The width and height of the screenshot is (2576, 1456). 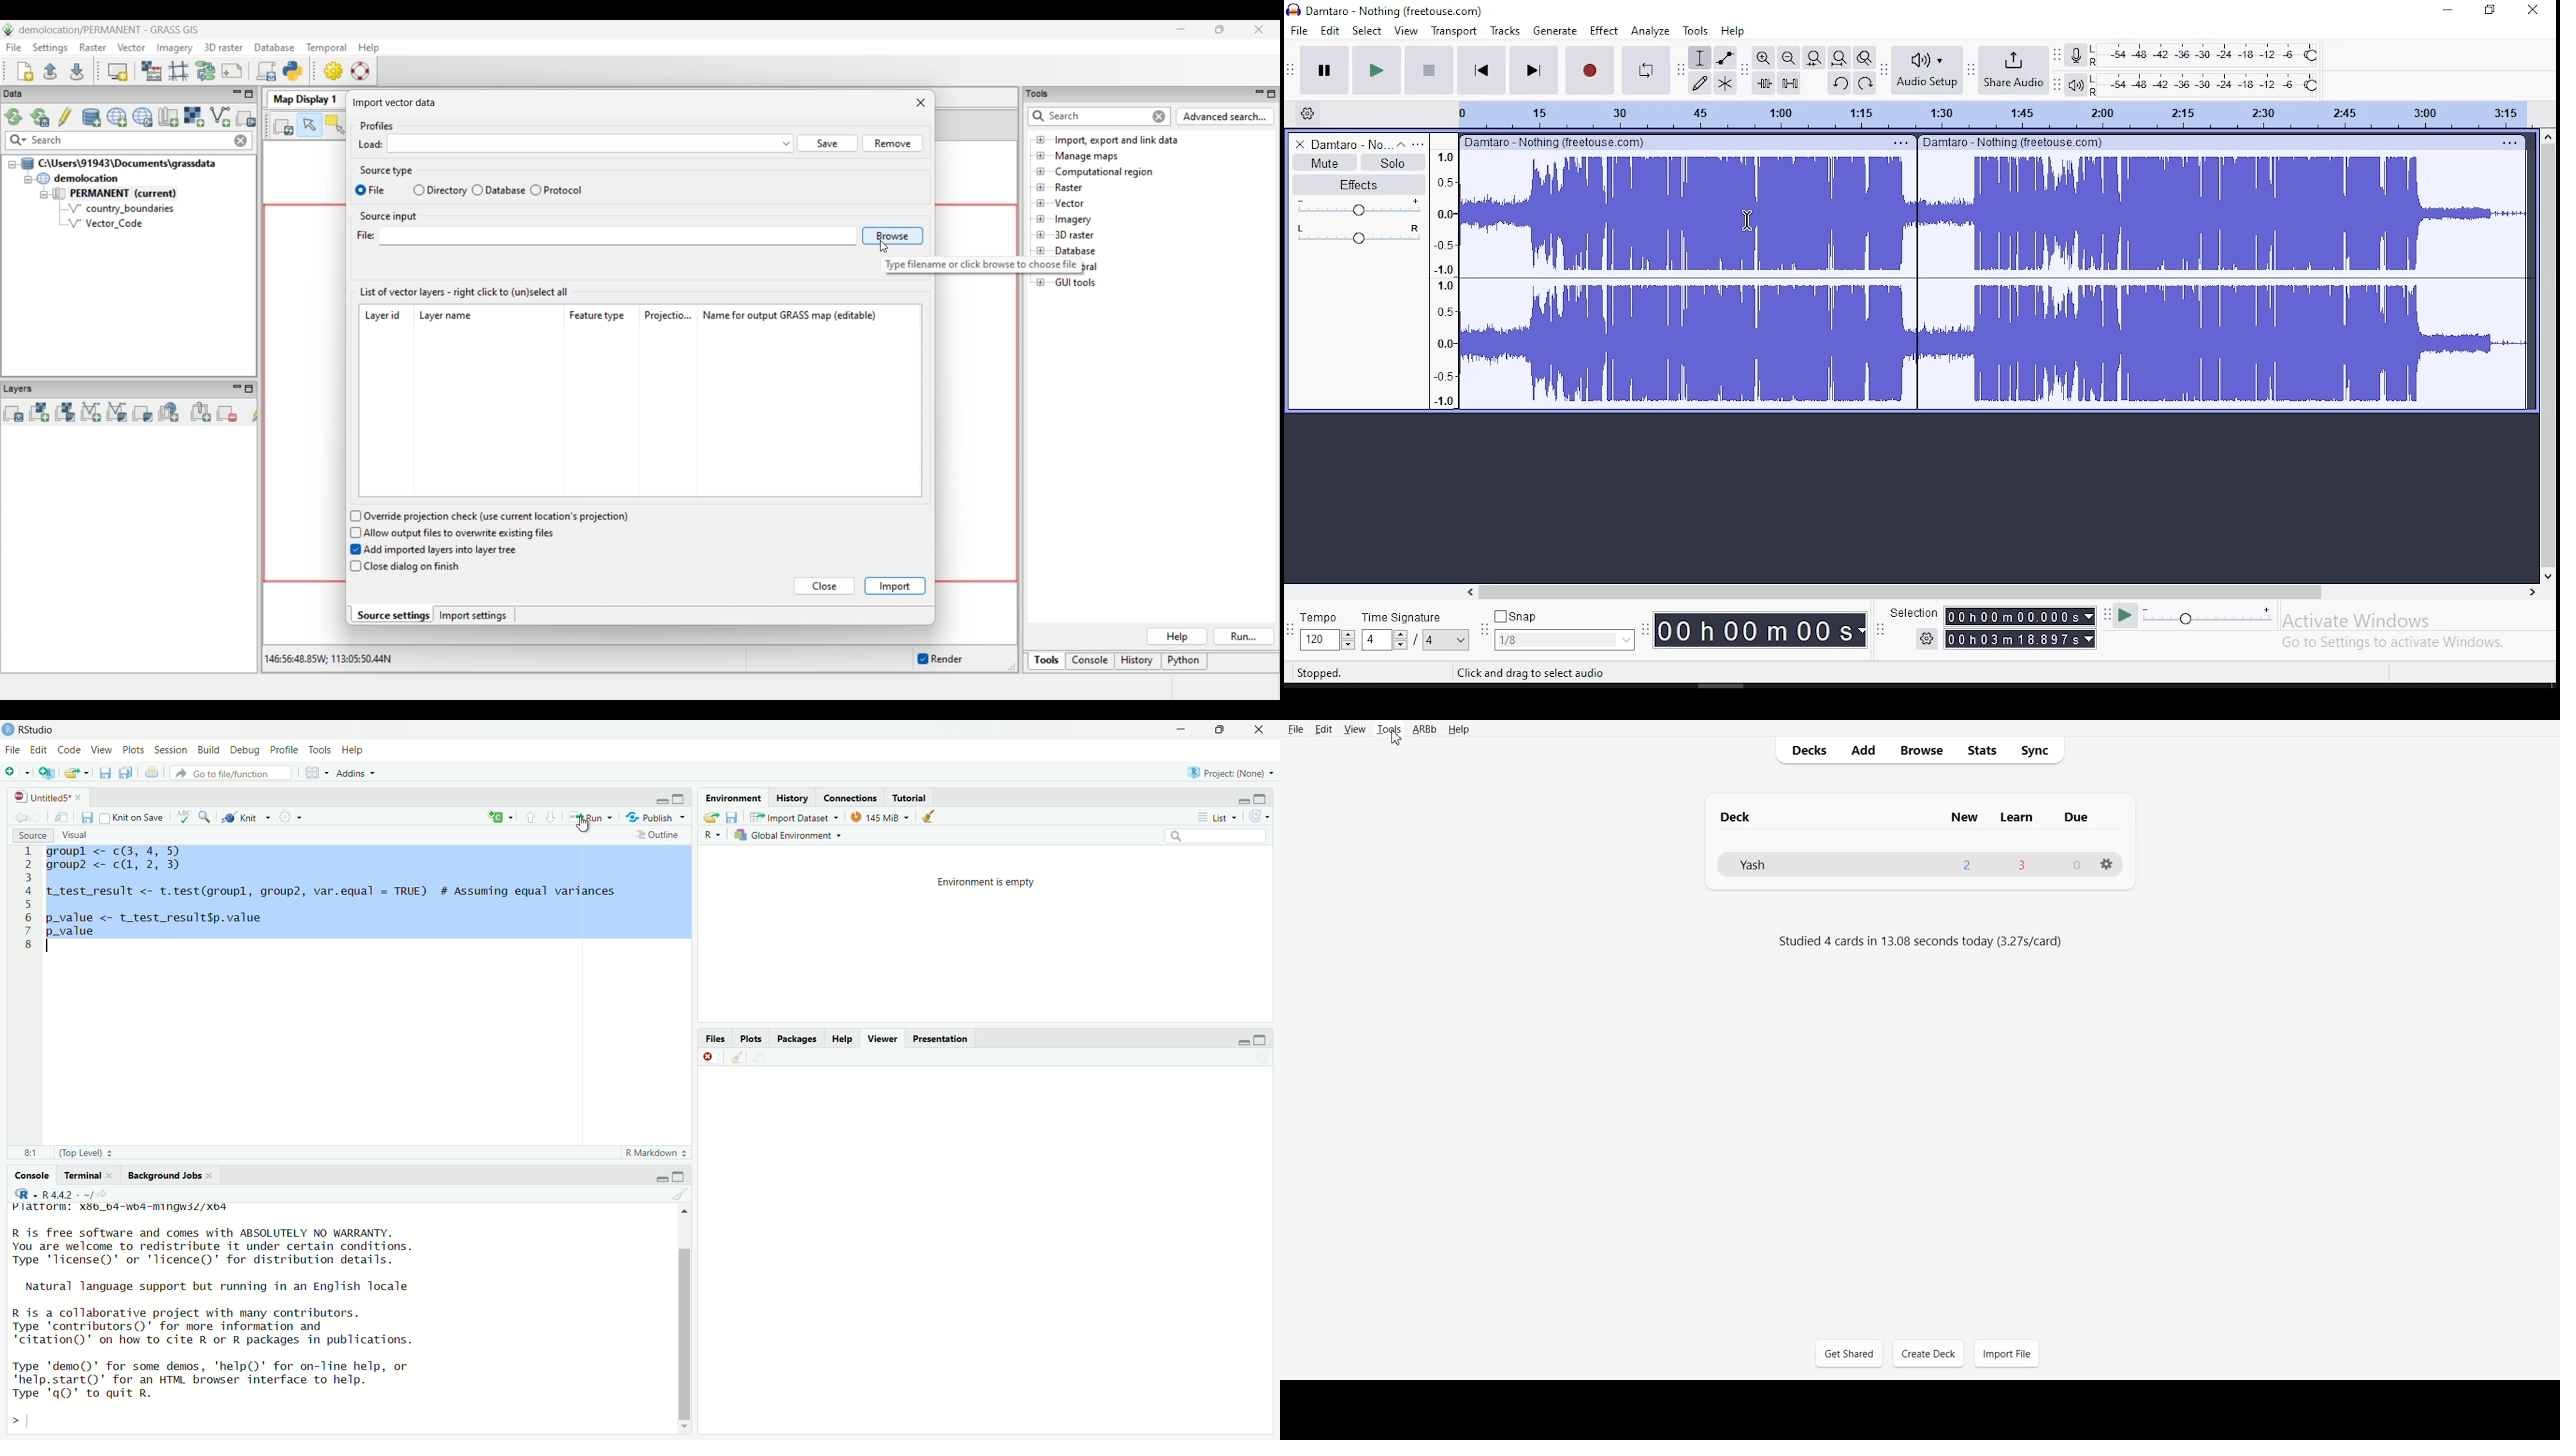 What do you see at coordinates (943, 1038) in the screenshot?
I see `Presentation` at bounding box center [943, 1038].